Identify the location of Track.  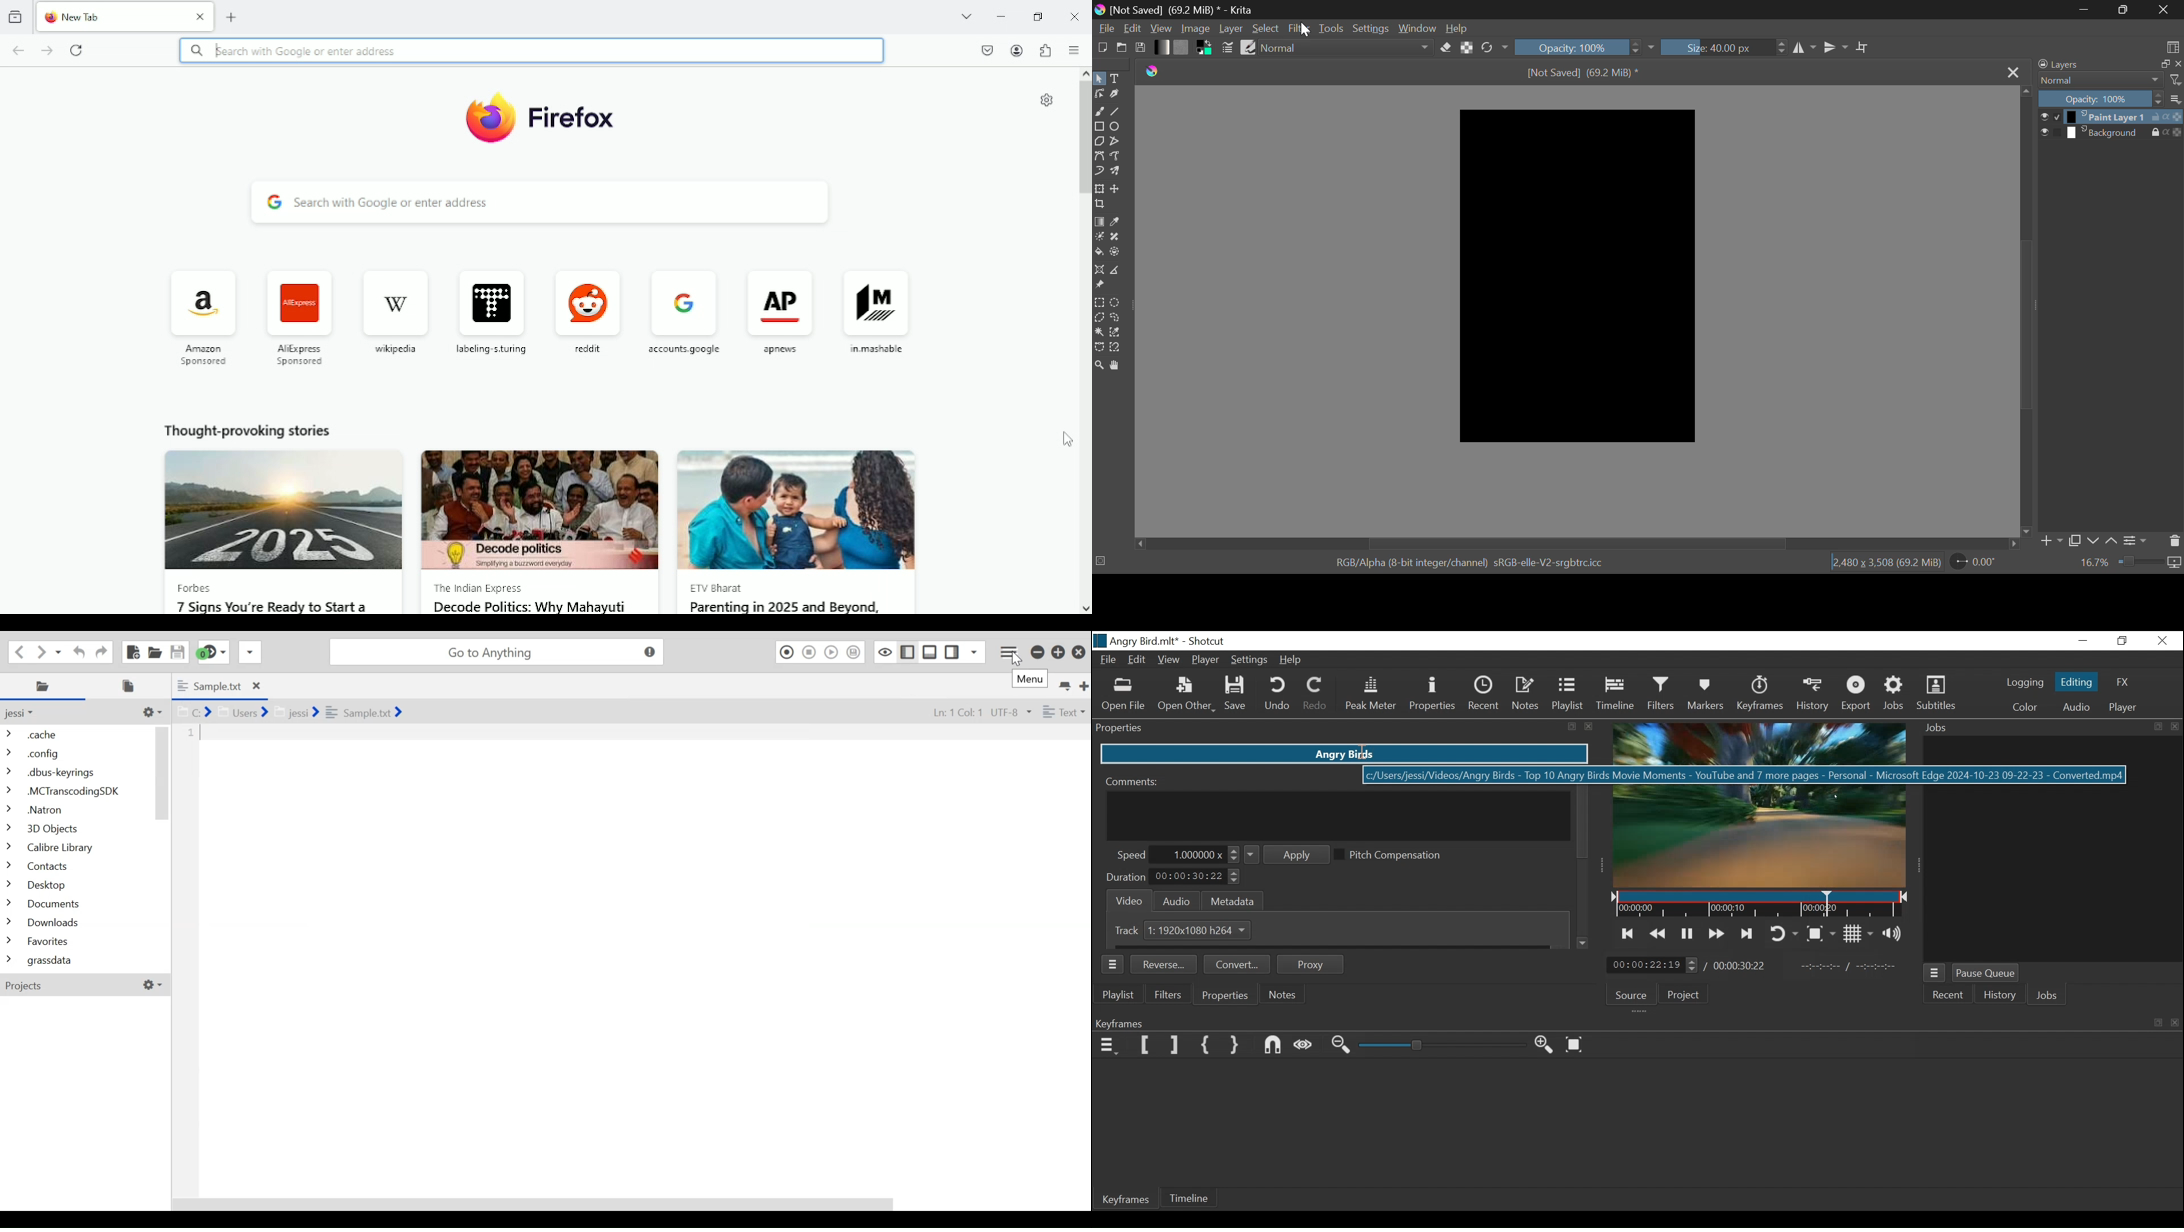
(1129, 930).